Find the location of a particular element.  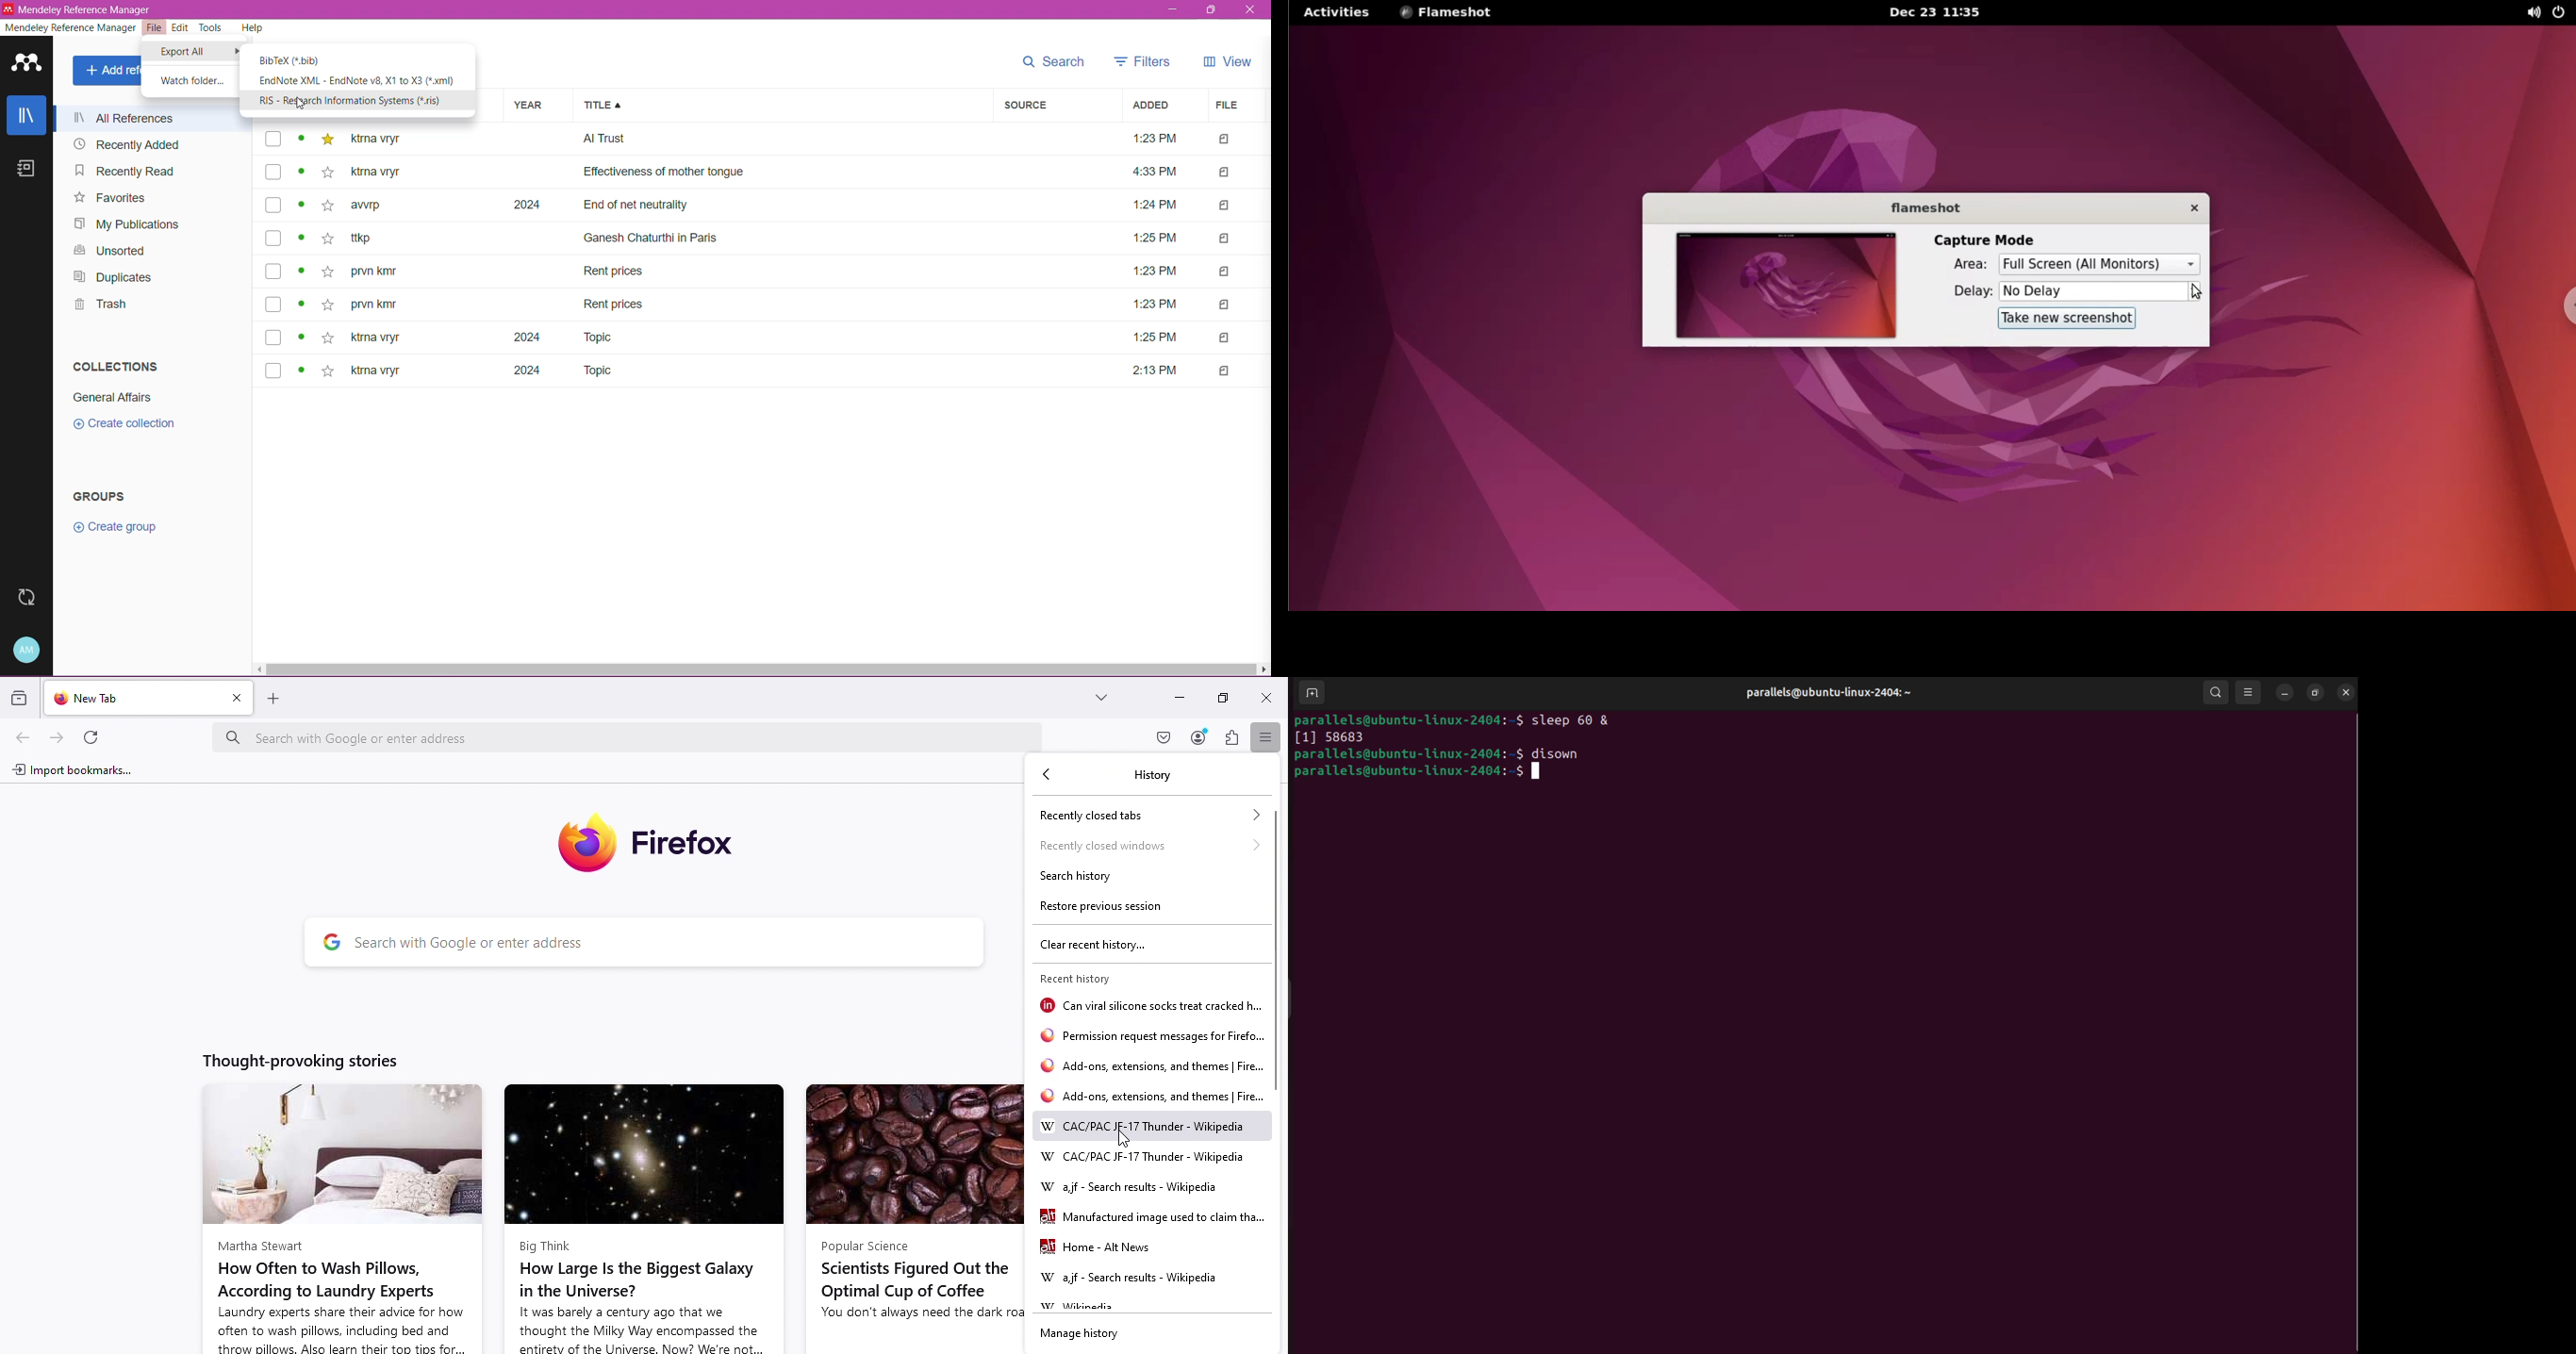

webpage link is located at coordinates (1106, 1250).